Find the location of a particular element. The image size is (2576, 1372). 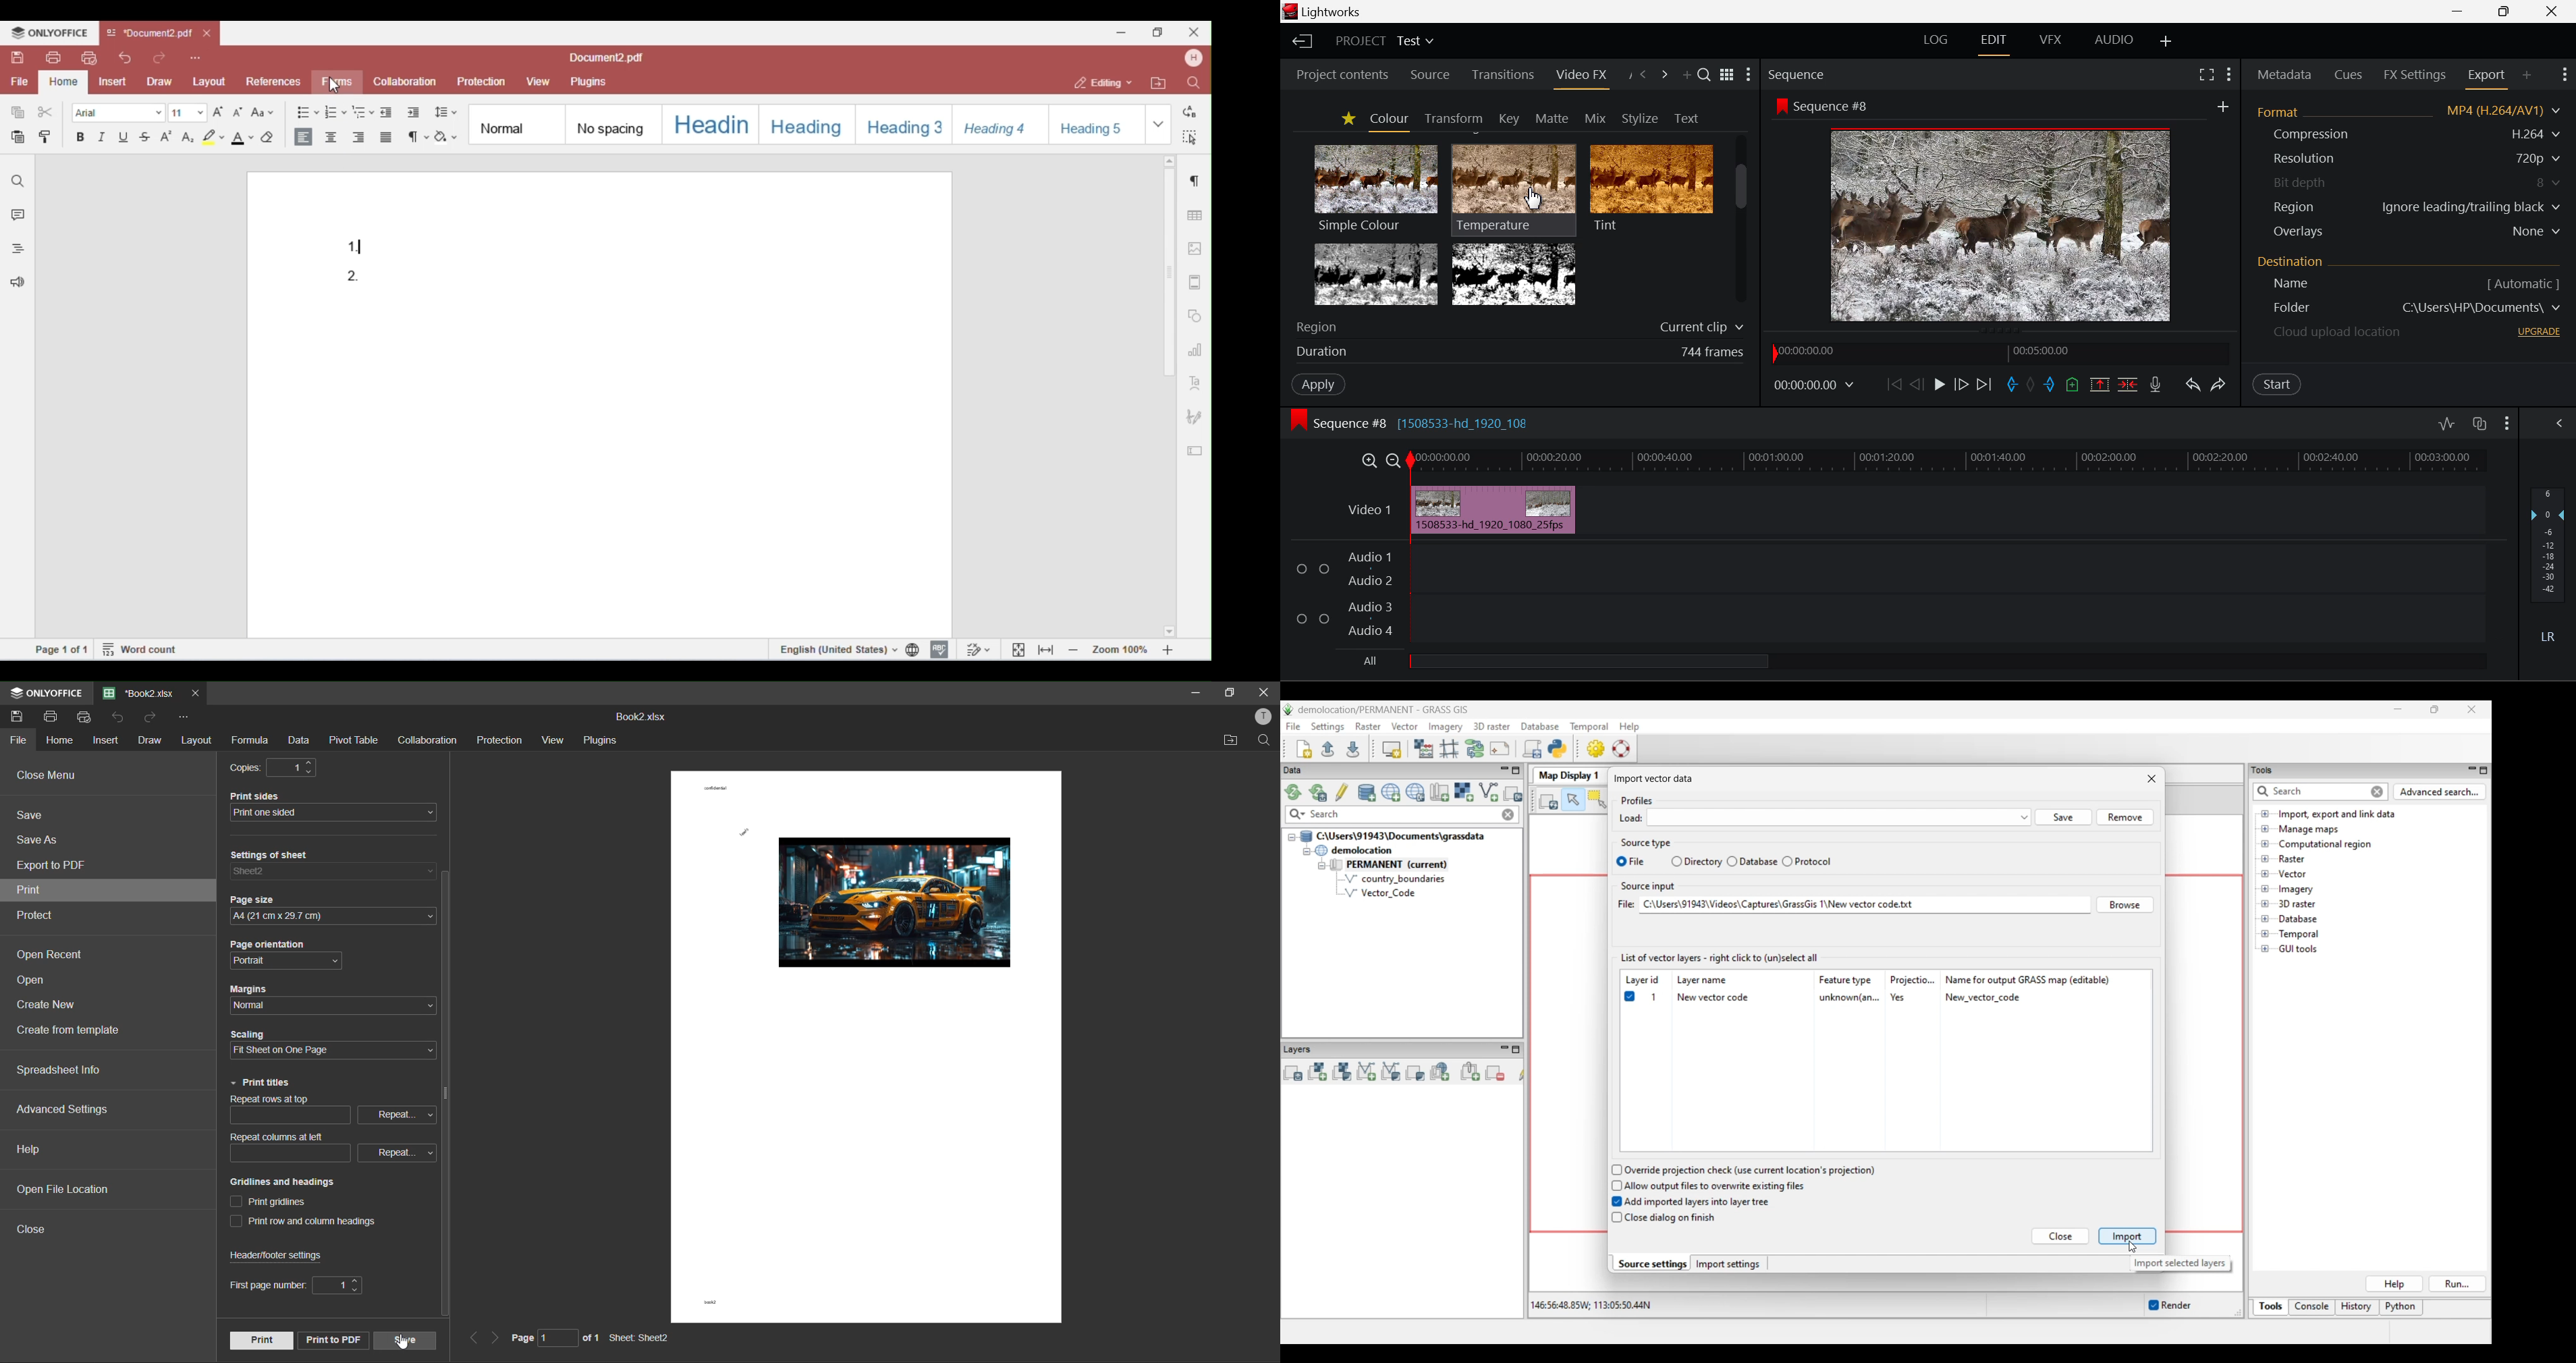

lewis is located at coordinates (743, 832).